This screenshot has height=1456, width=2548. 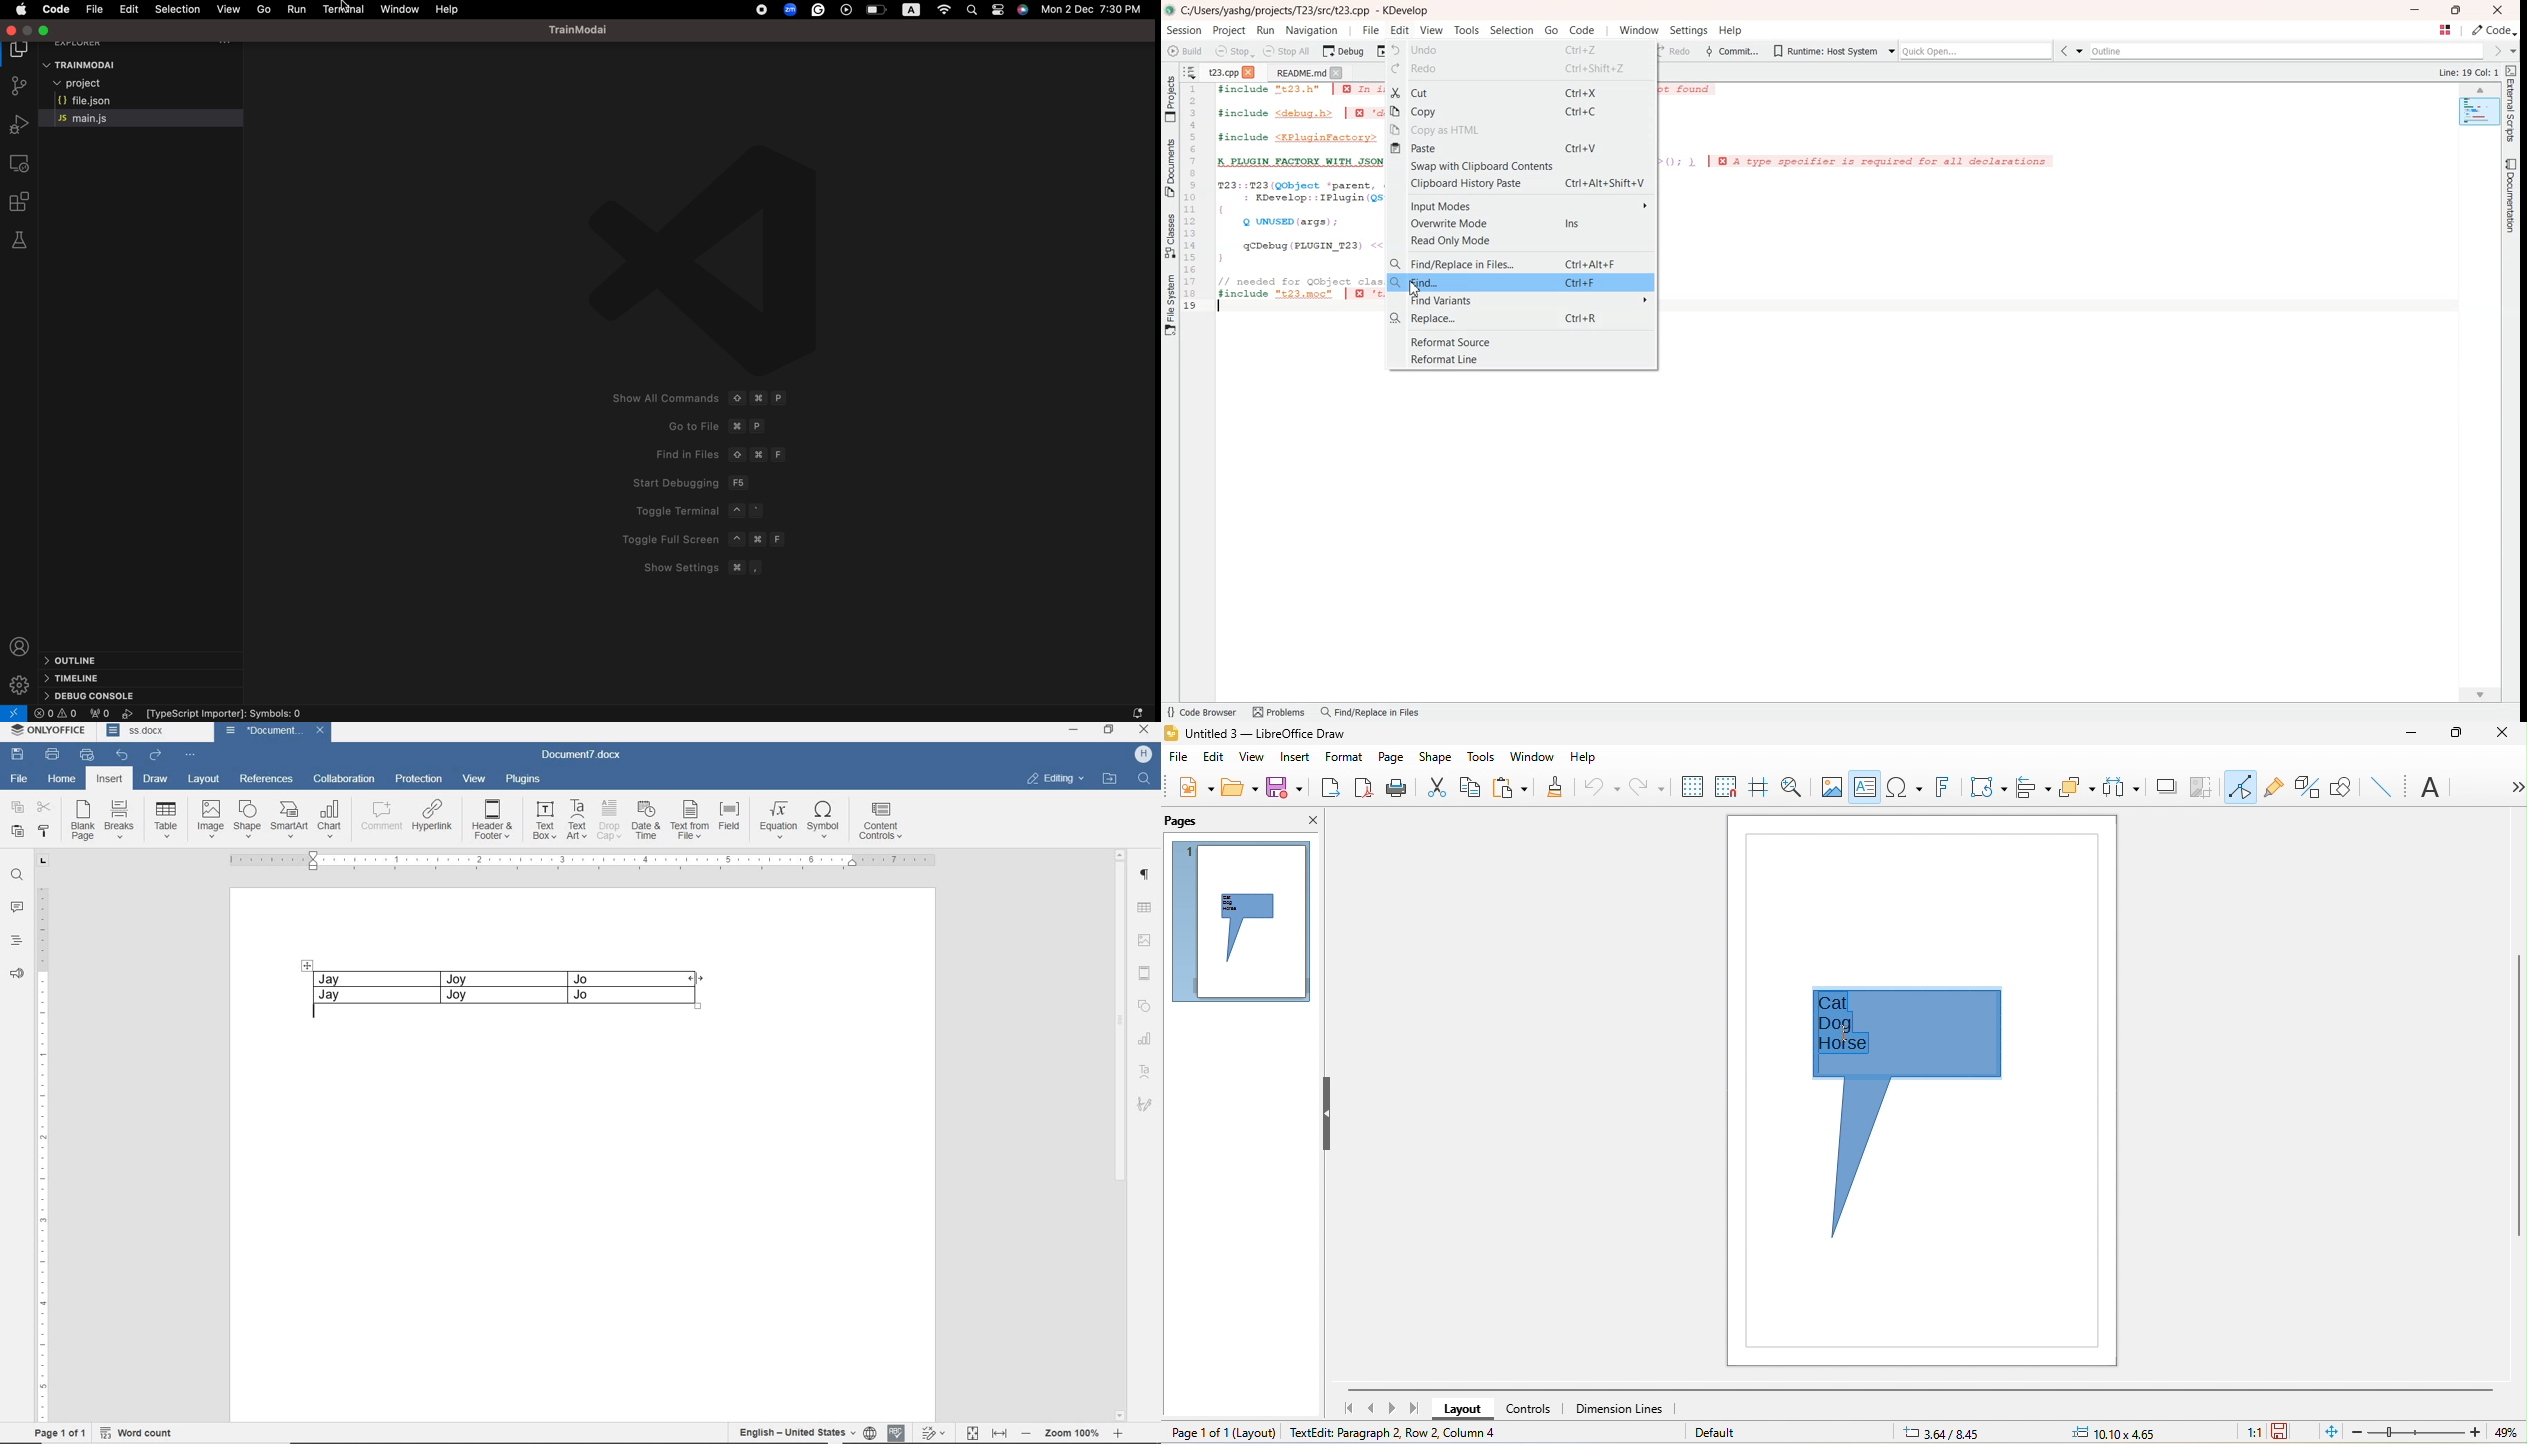 What do you see at coordinates (1435, 787) in the screenshot?
I see `cut` at bounding box center [1435, 787].